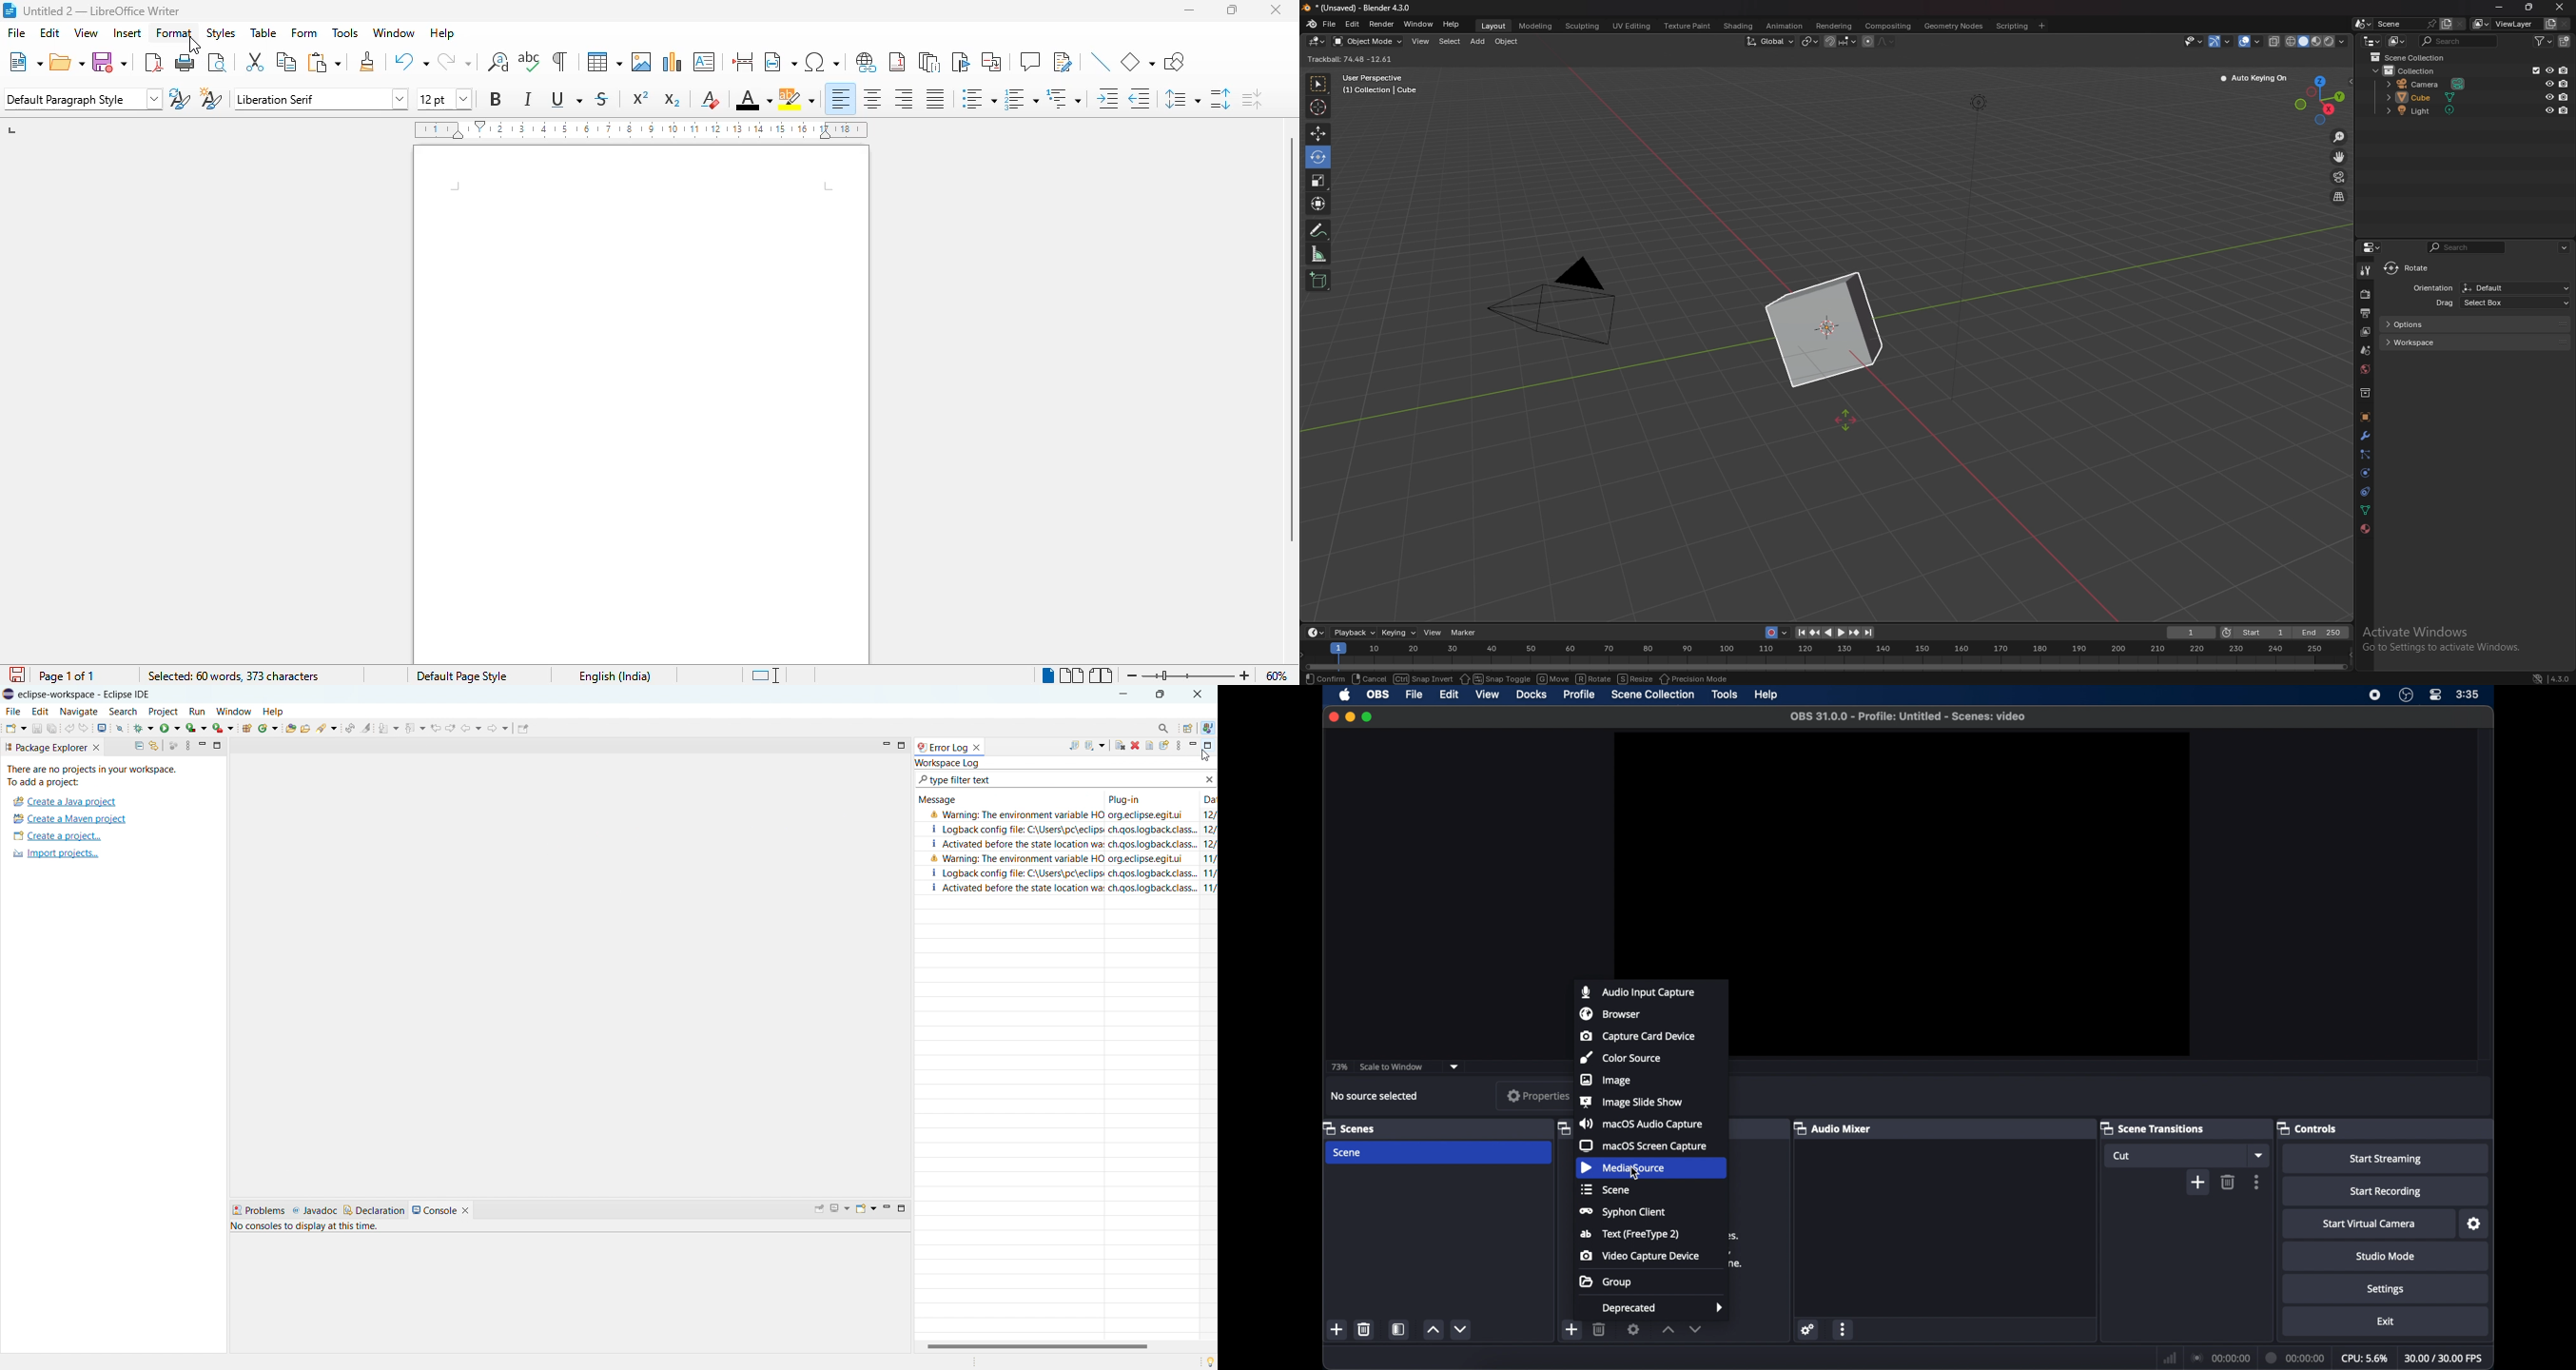  I want to click on scene collection, so click(2411, 57).